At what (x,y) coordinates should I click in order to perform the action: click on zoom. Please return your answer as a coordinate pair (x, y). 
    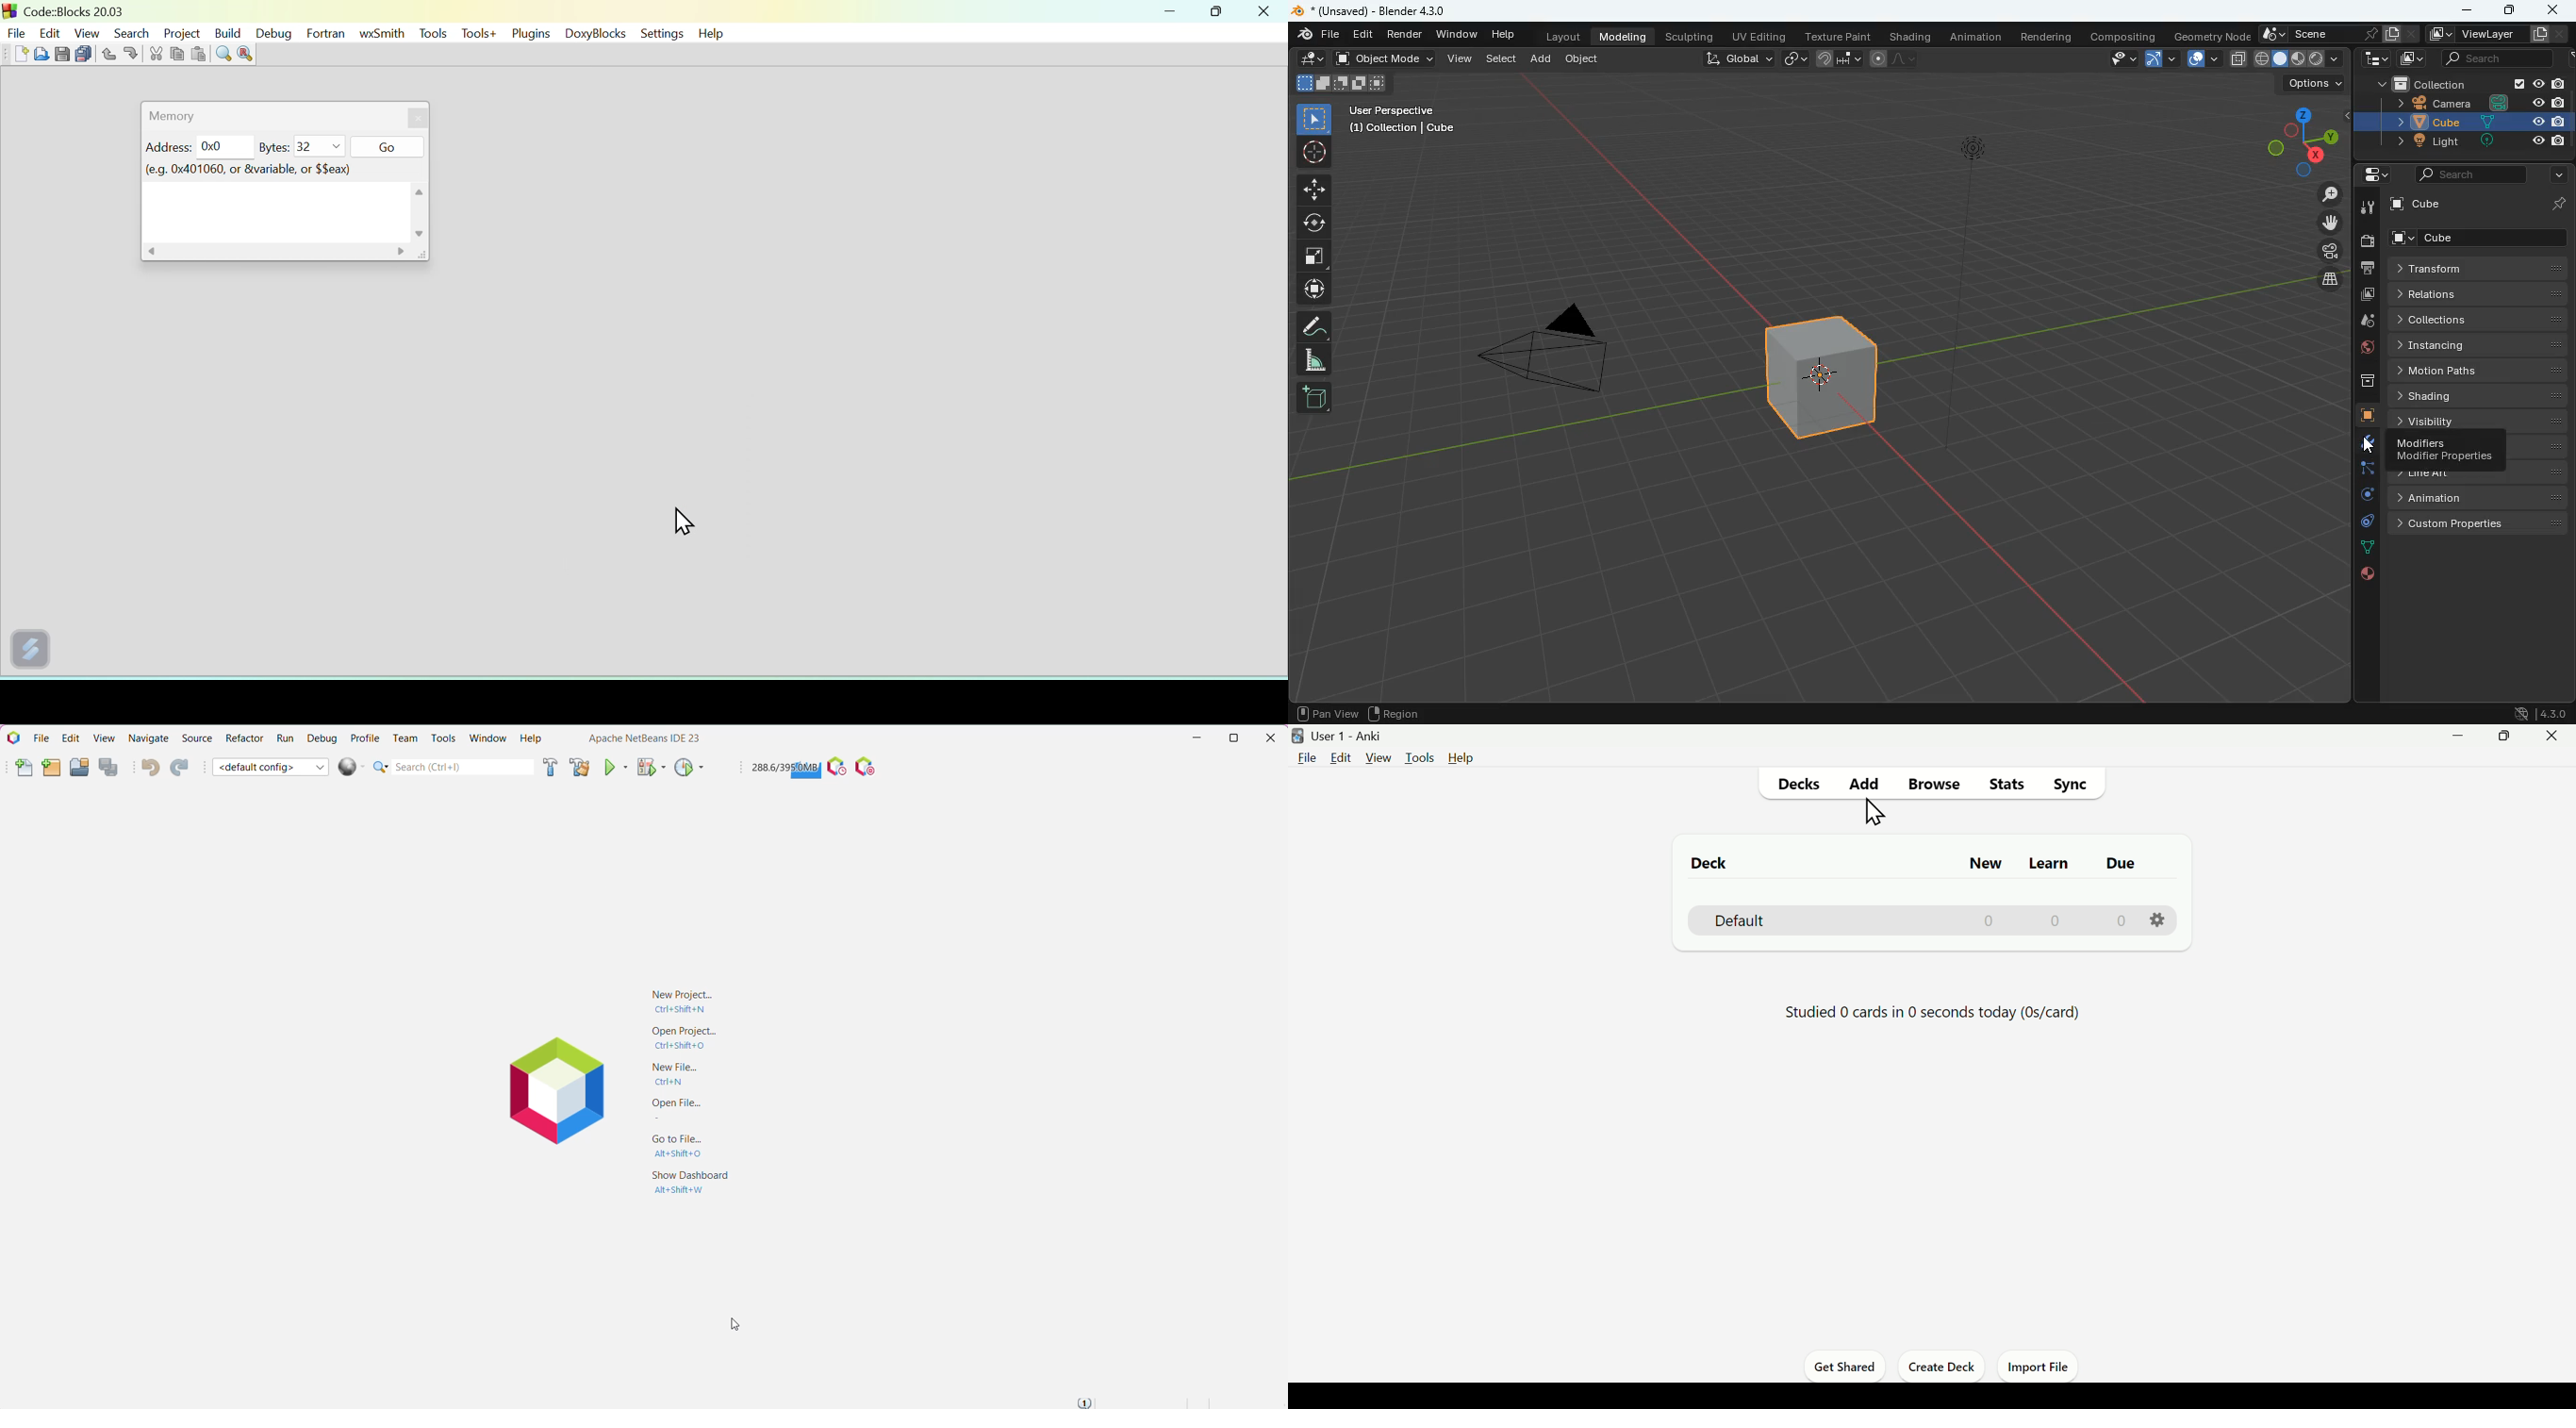
    Looking at the image, I should click on (2327, 194).